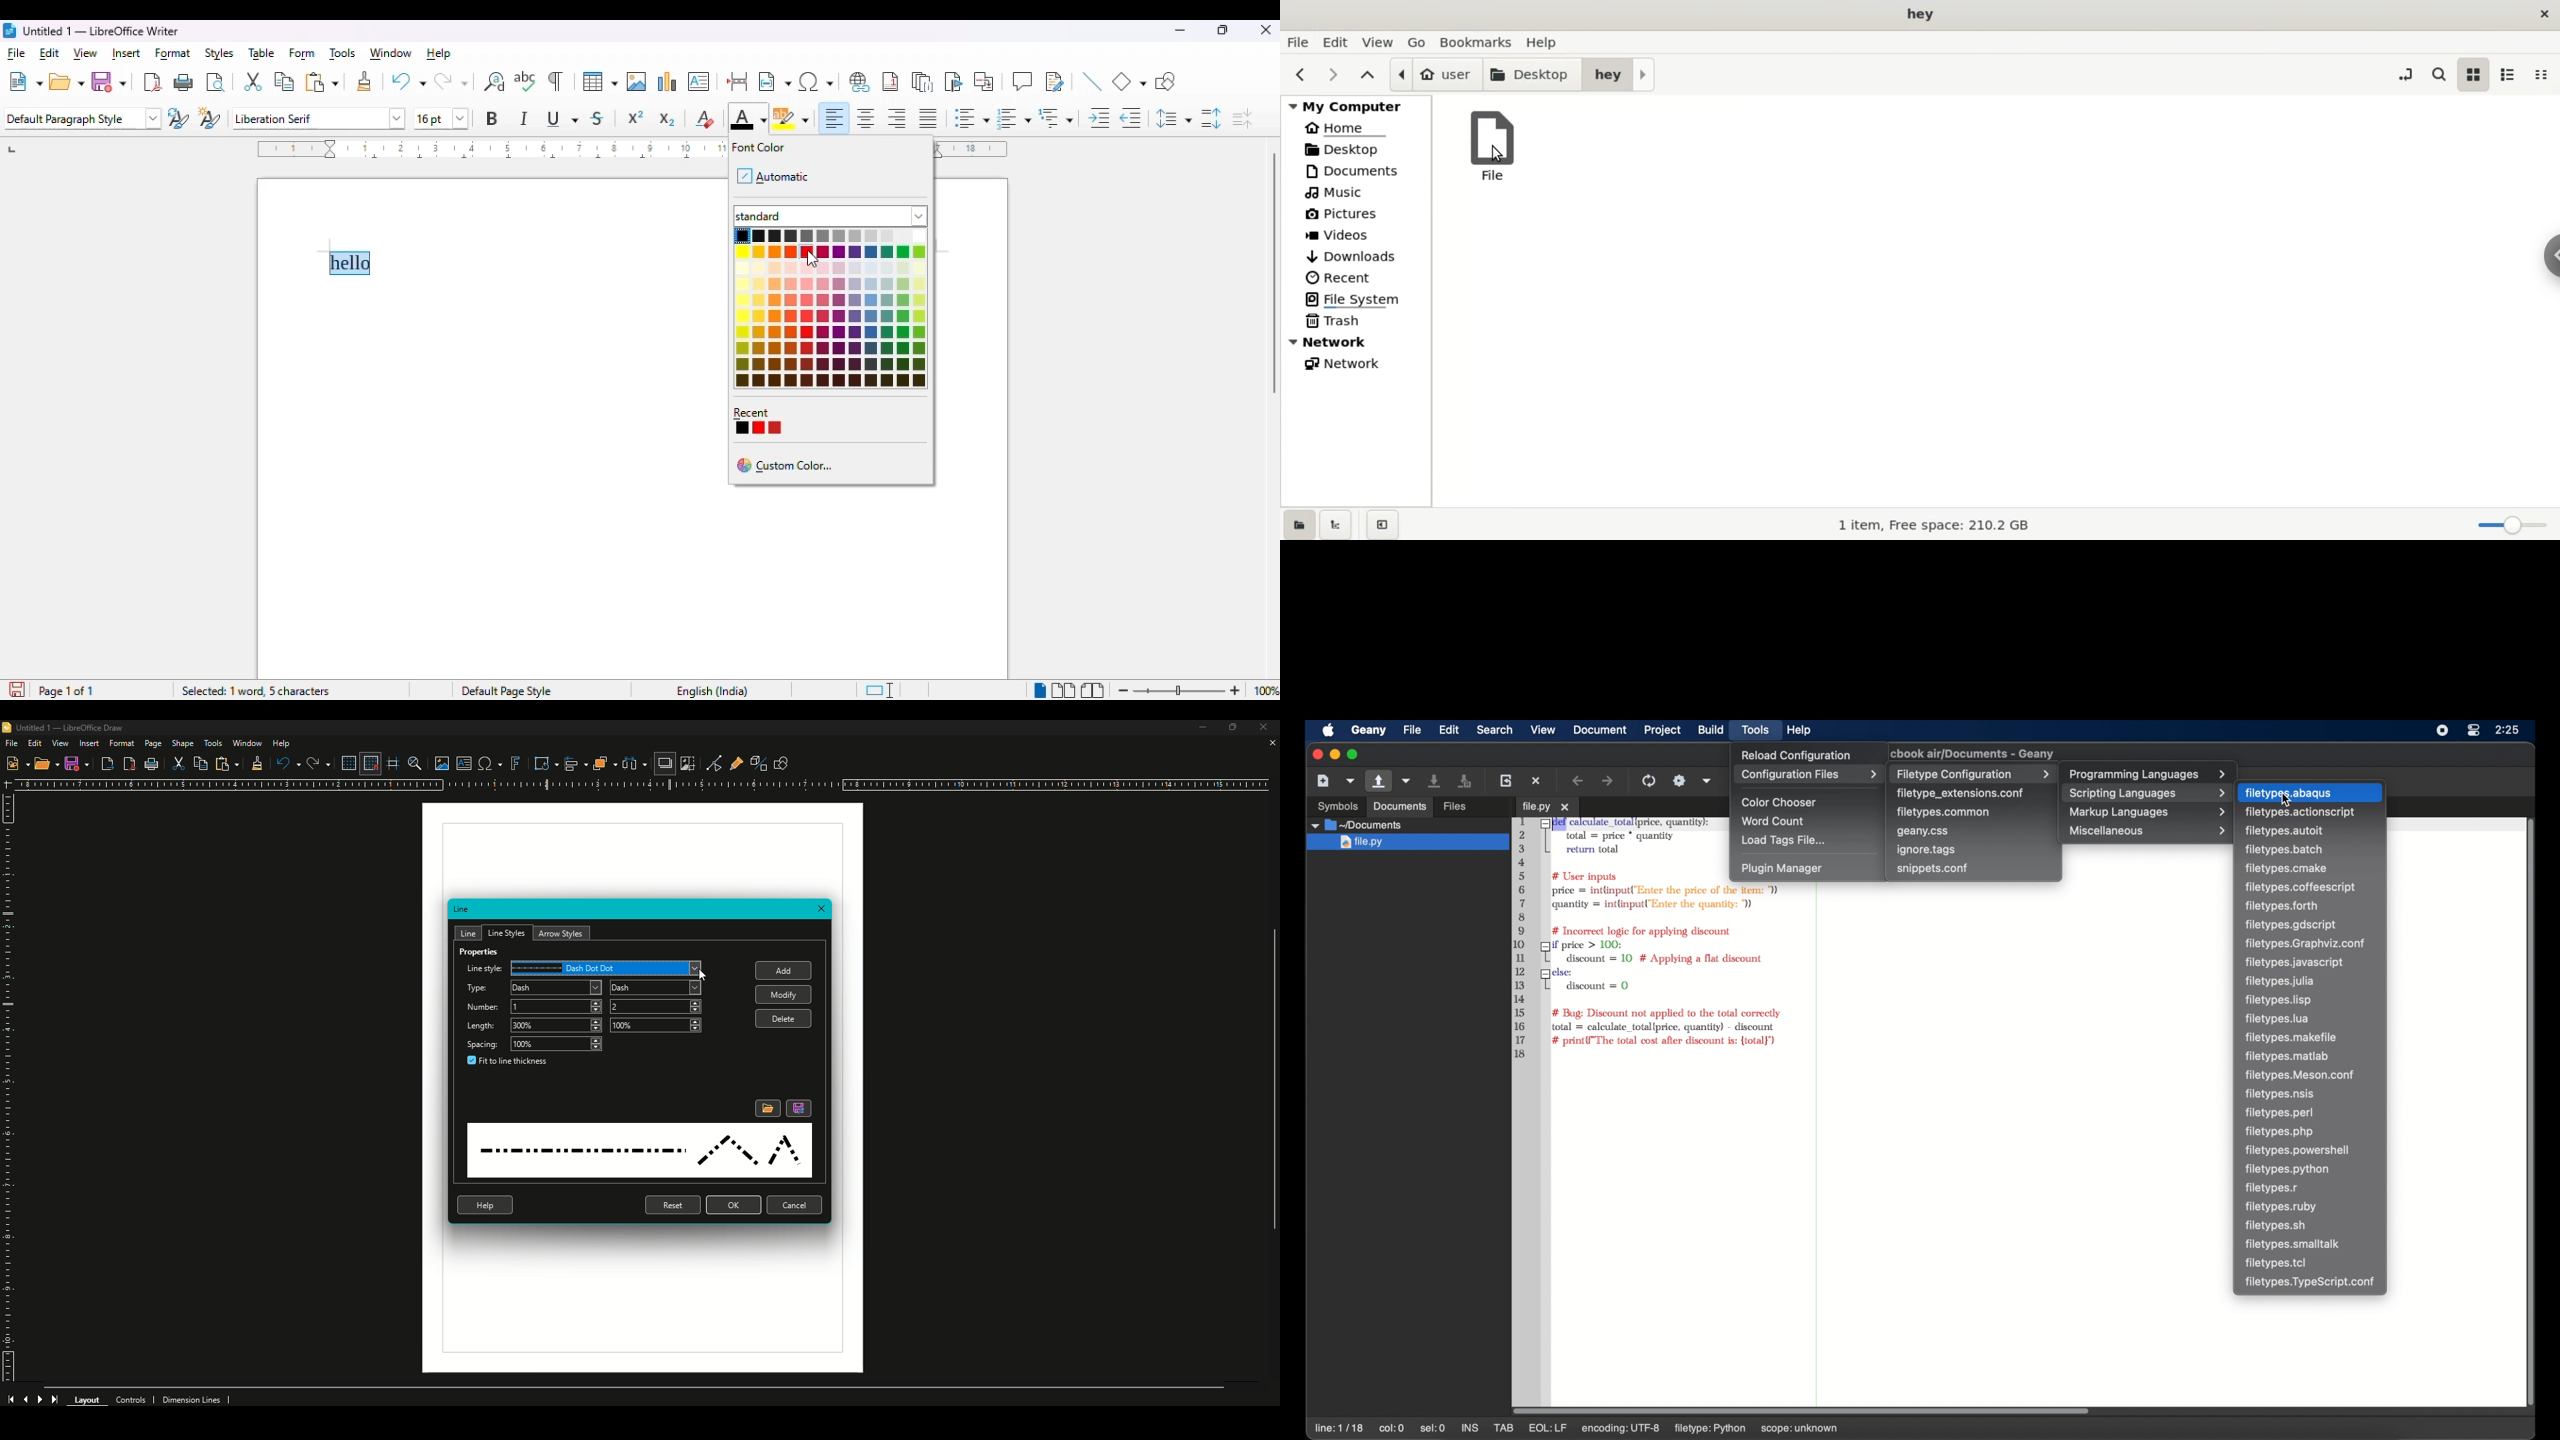 The image size is (2576, 1456). What do you see at coordinates (1465, 781) in the screenshot?
I see `save all files` at bounding box center [1465, 781].